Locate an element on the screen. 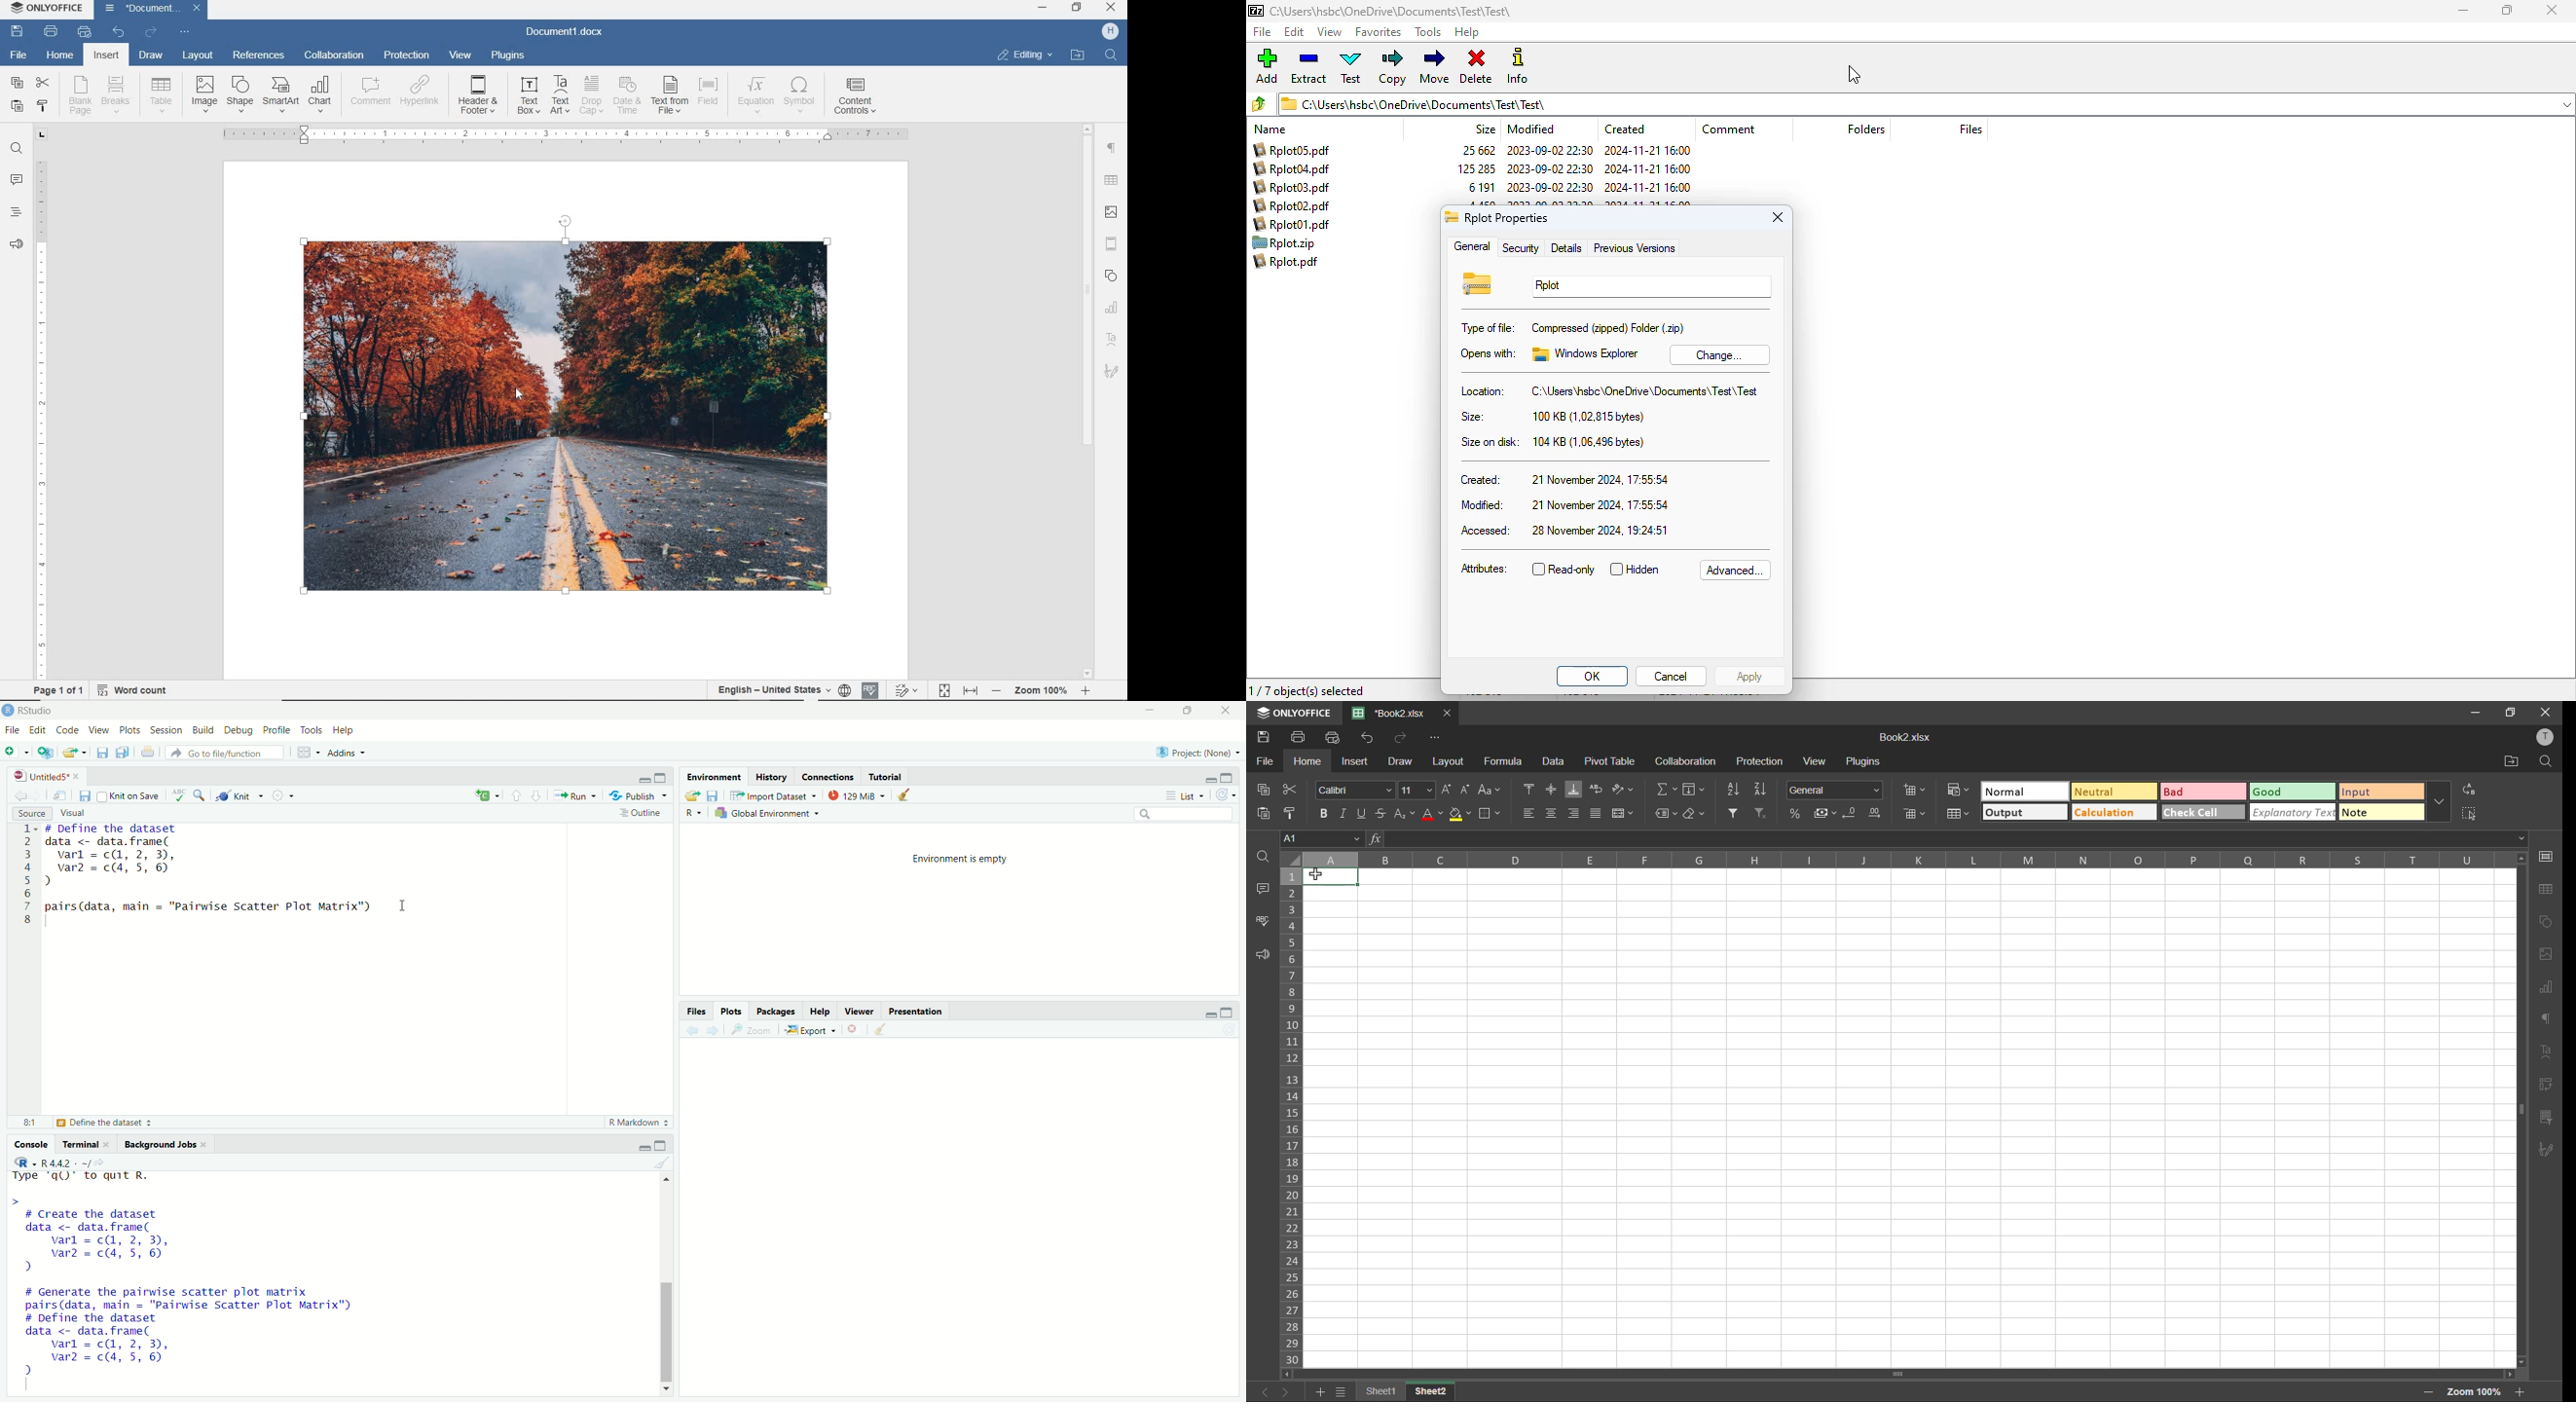 This screenshot has width=2576, height=1428. Up is located at coordinates (666, 1179).